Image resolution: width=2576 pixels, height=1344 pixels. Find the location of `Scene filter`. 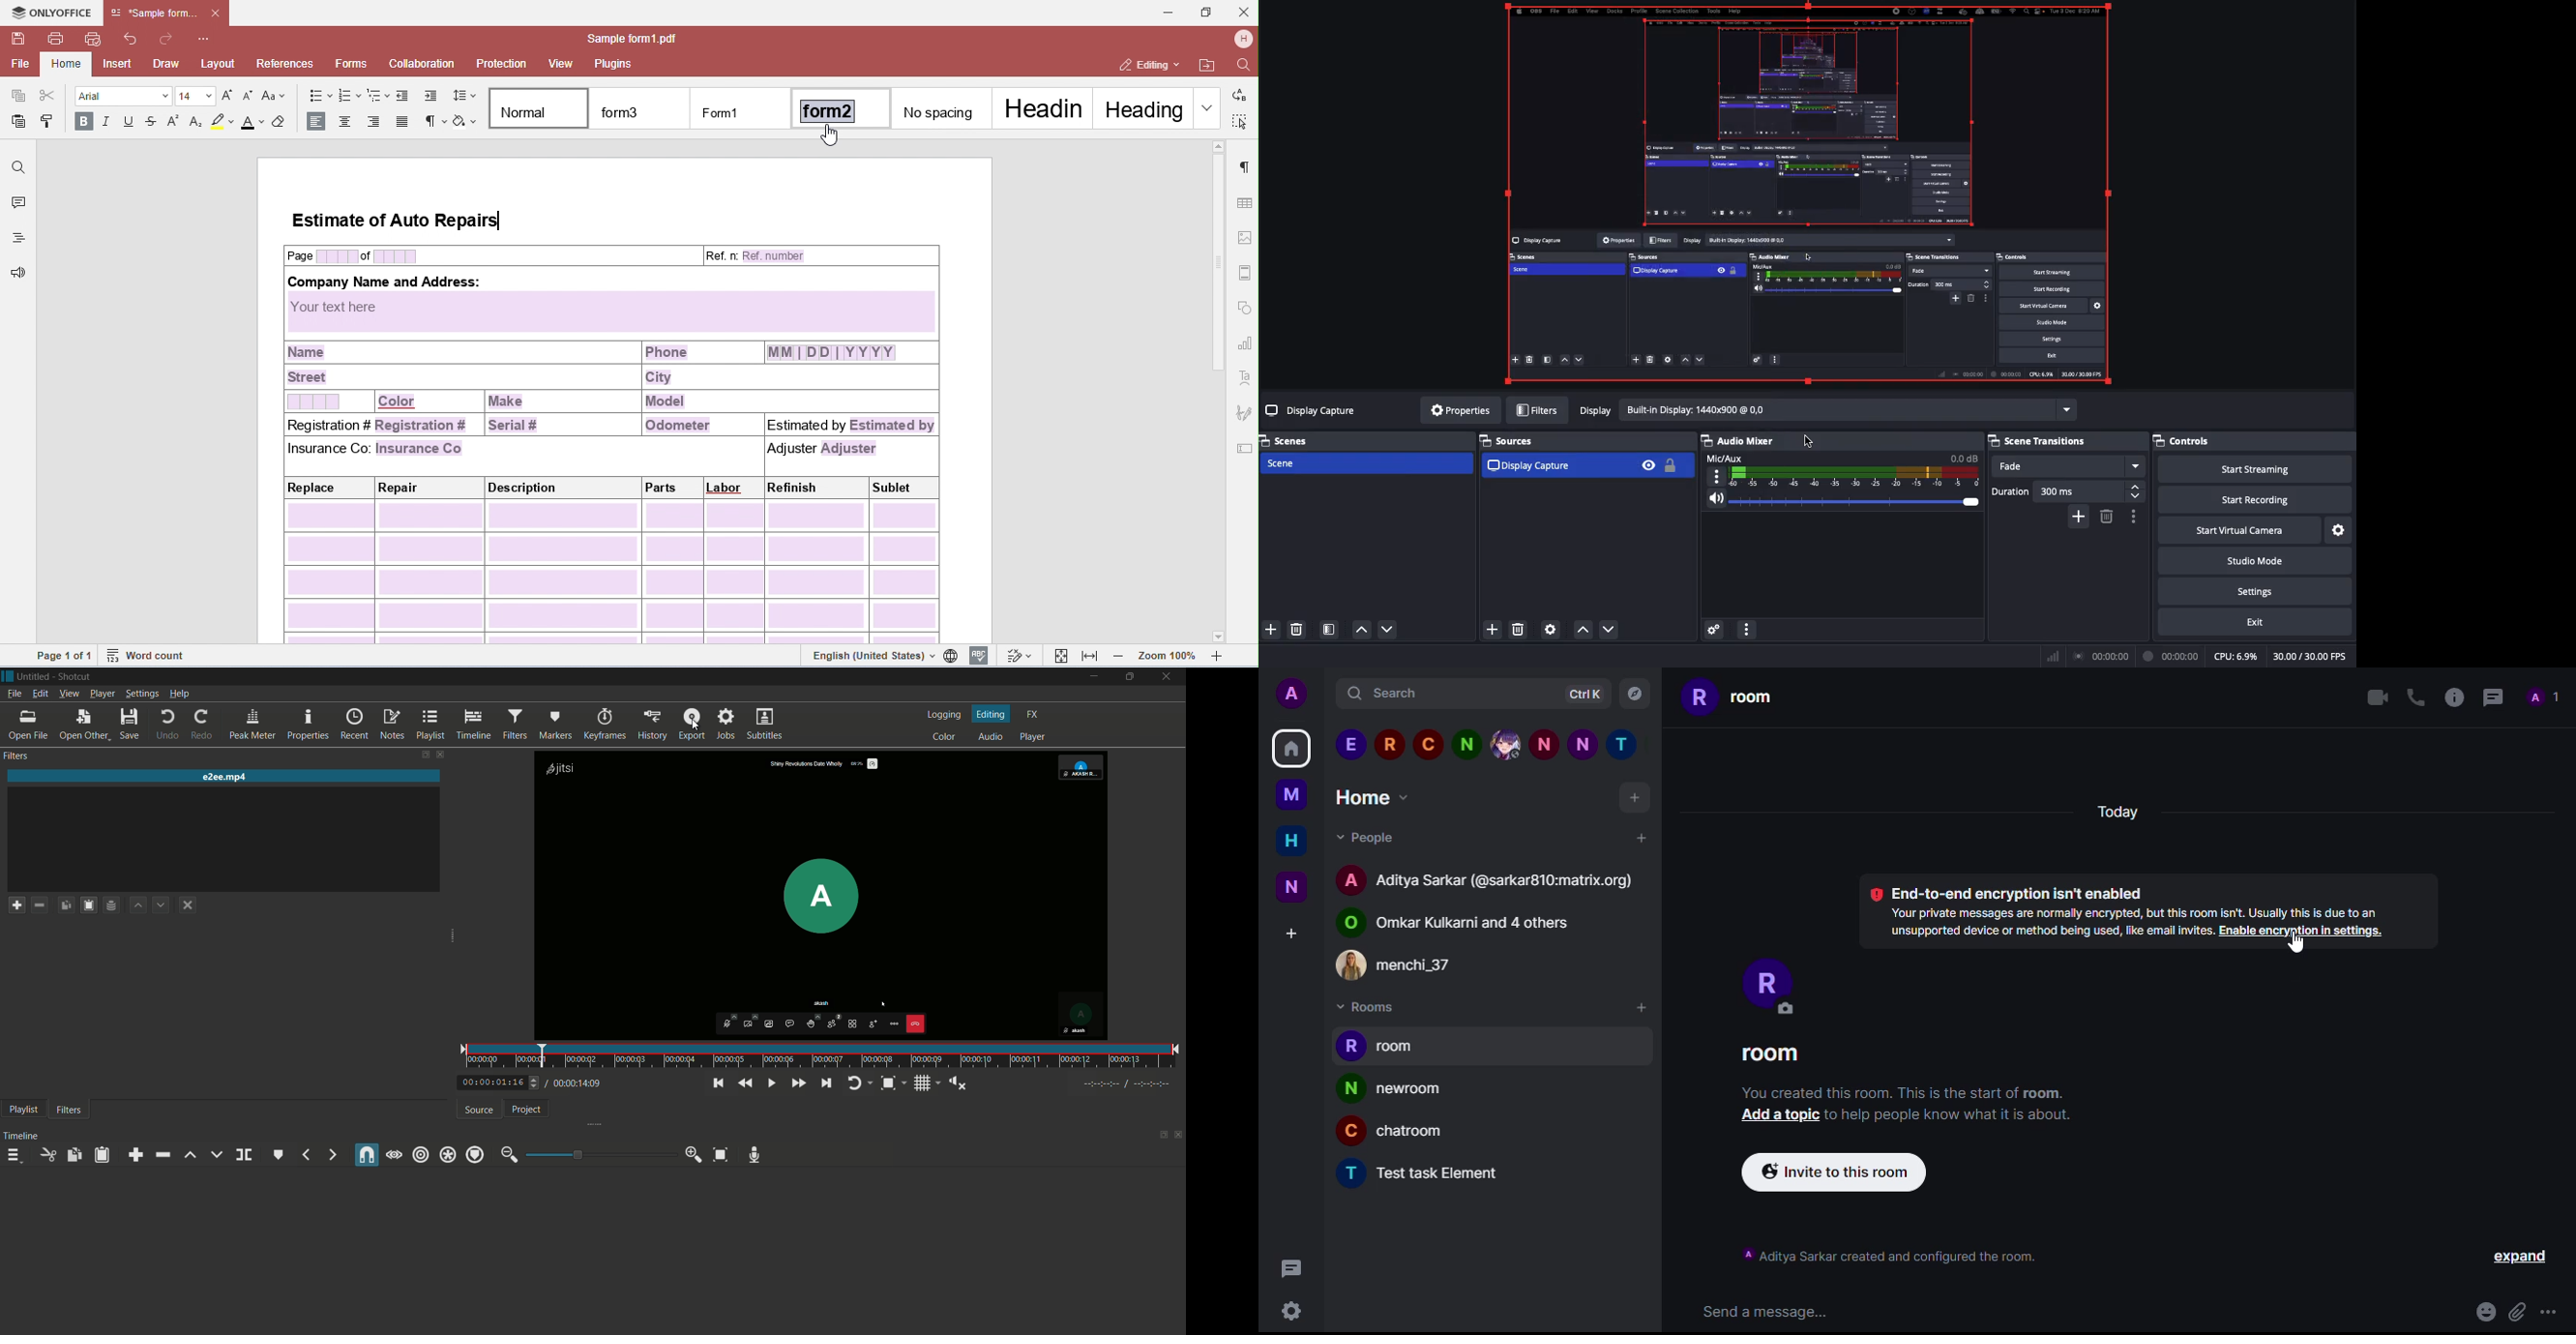

Scene filter is located at coordinates (1330, 629).